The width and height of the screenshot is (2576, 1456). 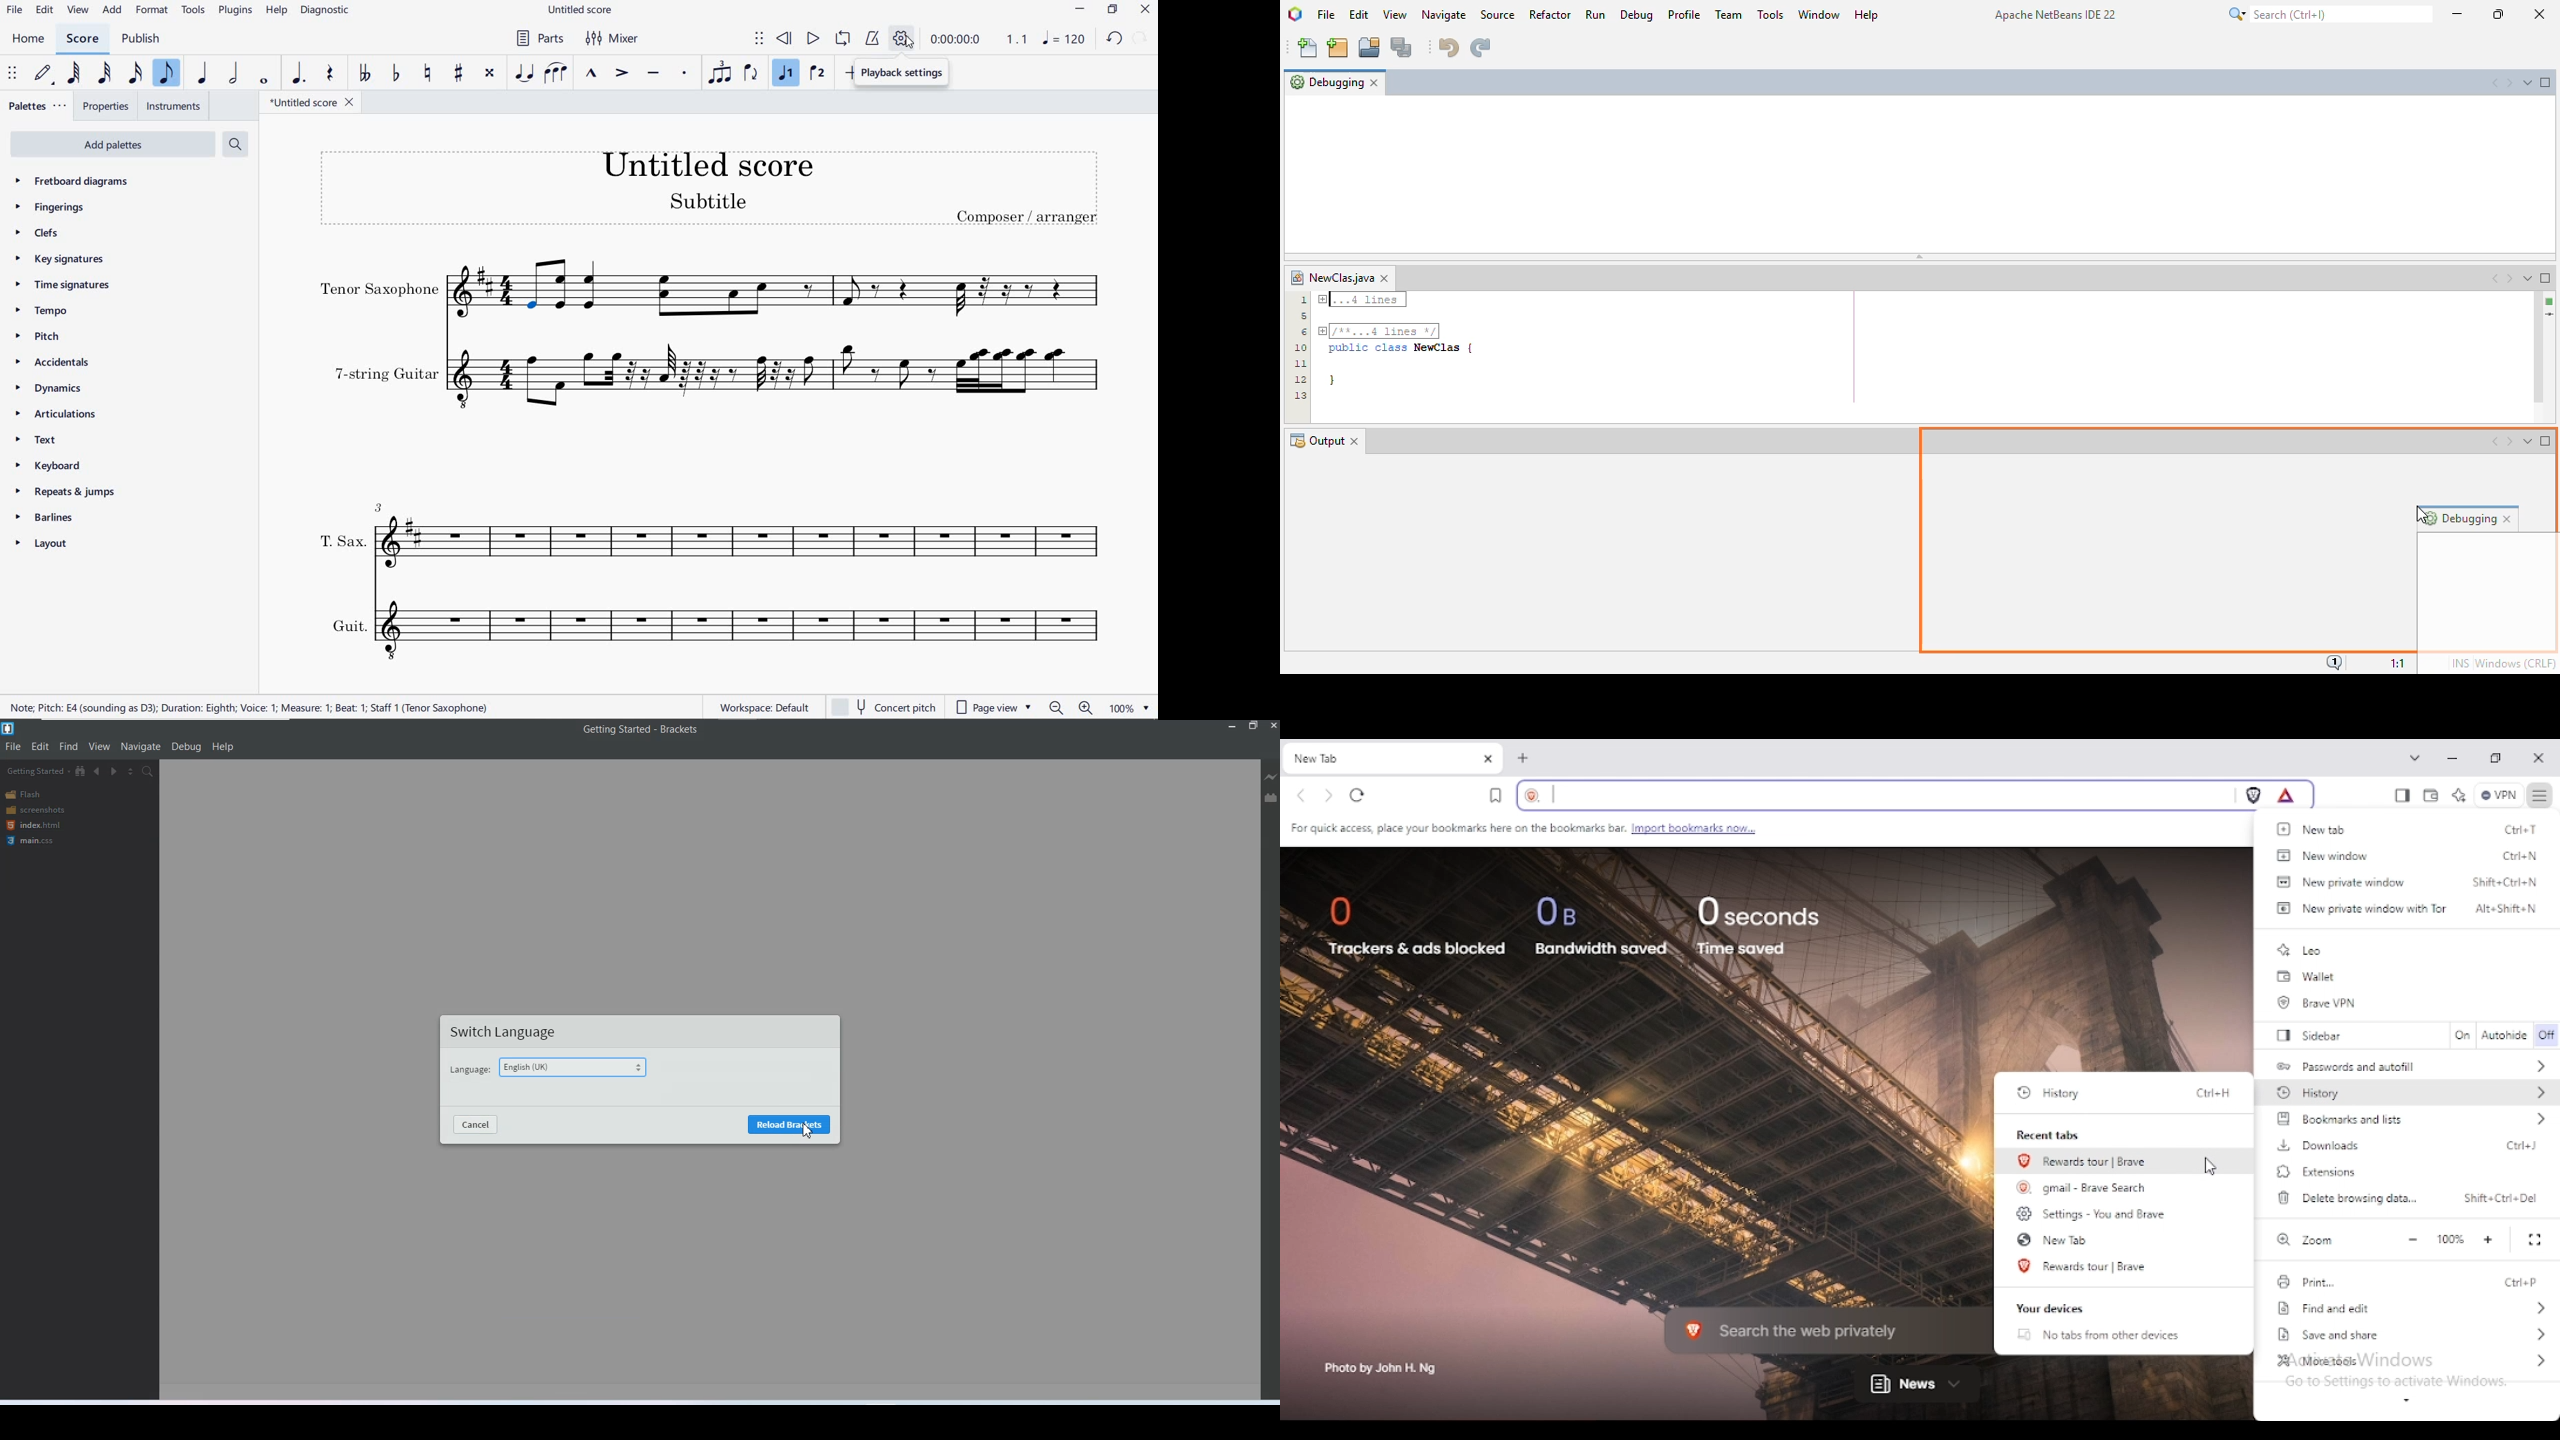 What do you see at coordinates (475, 1126) in the screenshot?
I see `cancel` at bounding box center [475, 1126].